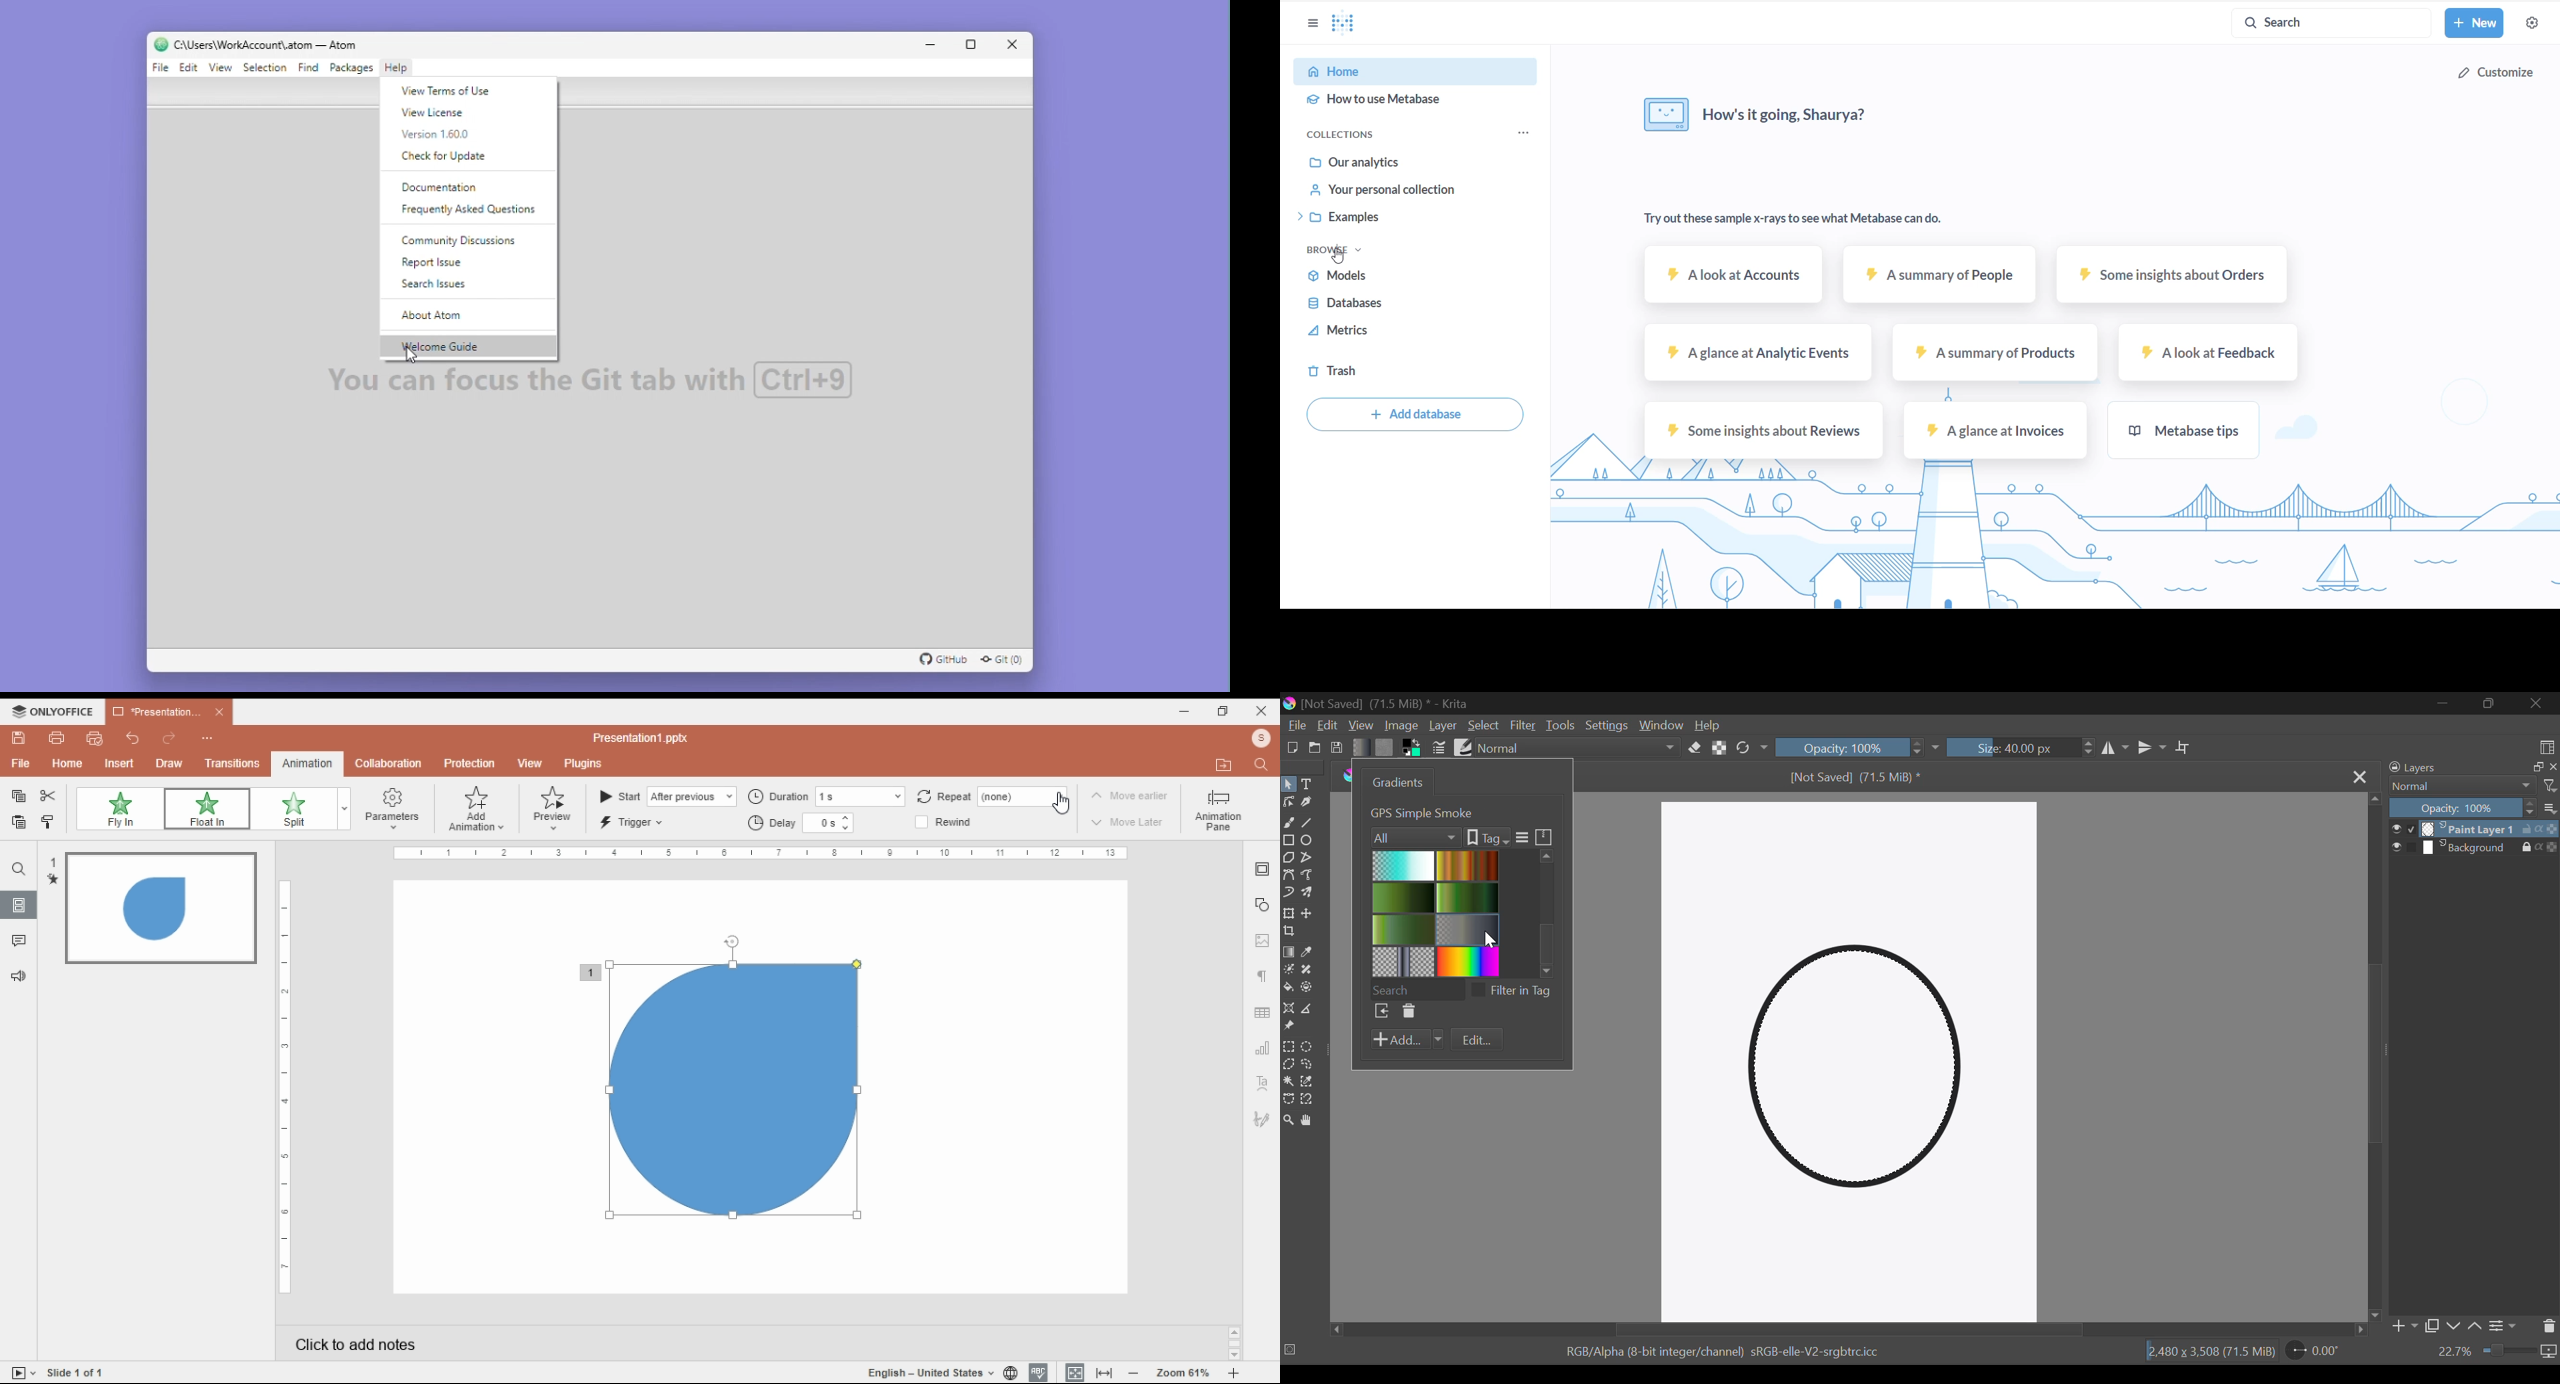 The height and width of the screenshot is (1400, 2576). Describe the element at coordinates (724, 1091) in the screenshot. I see `shape` at that location.